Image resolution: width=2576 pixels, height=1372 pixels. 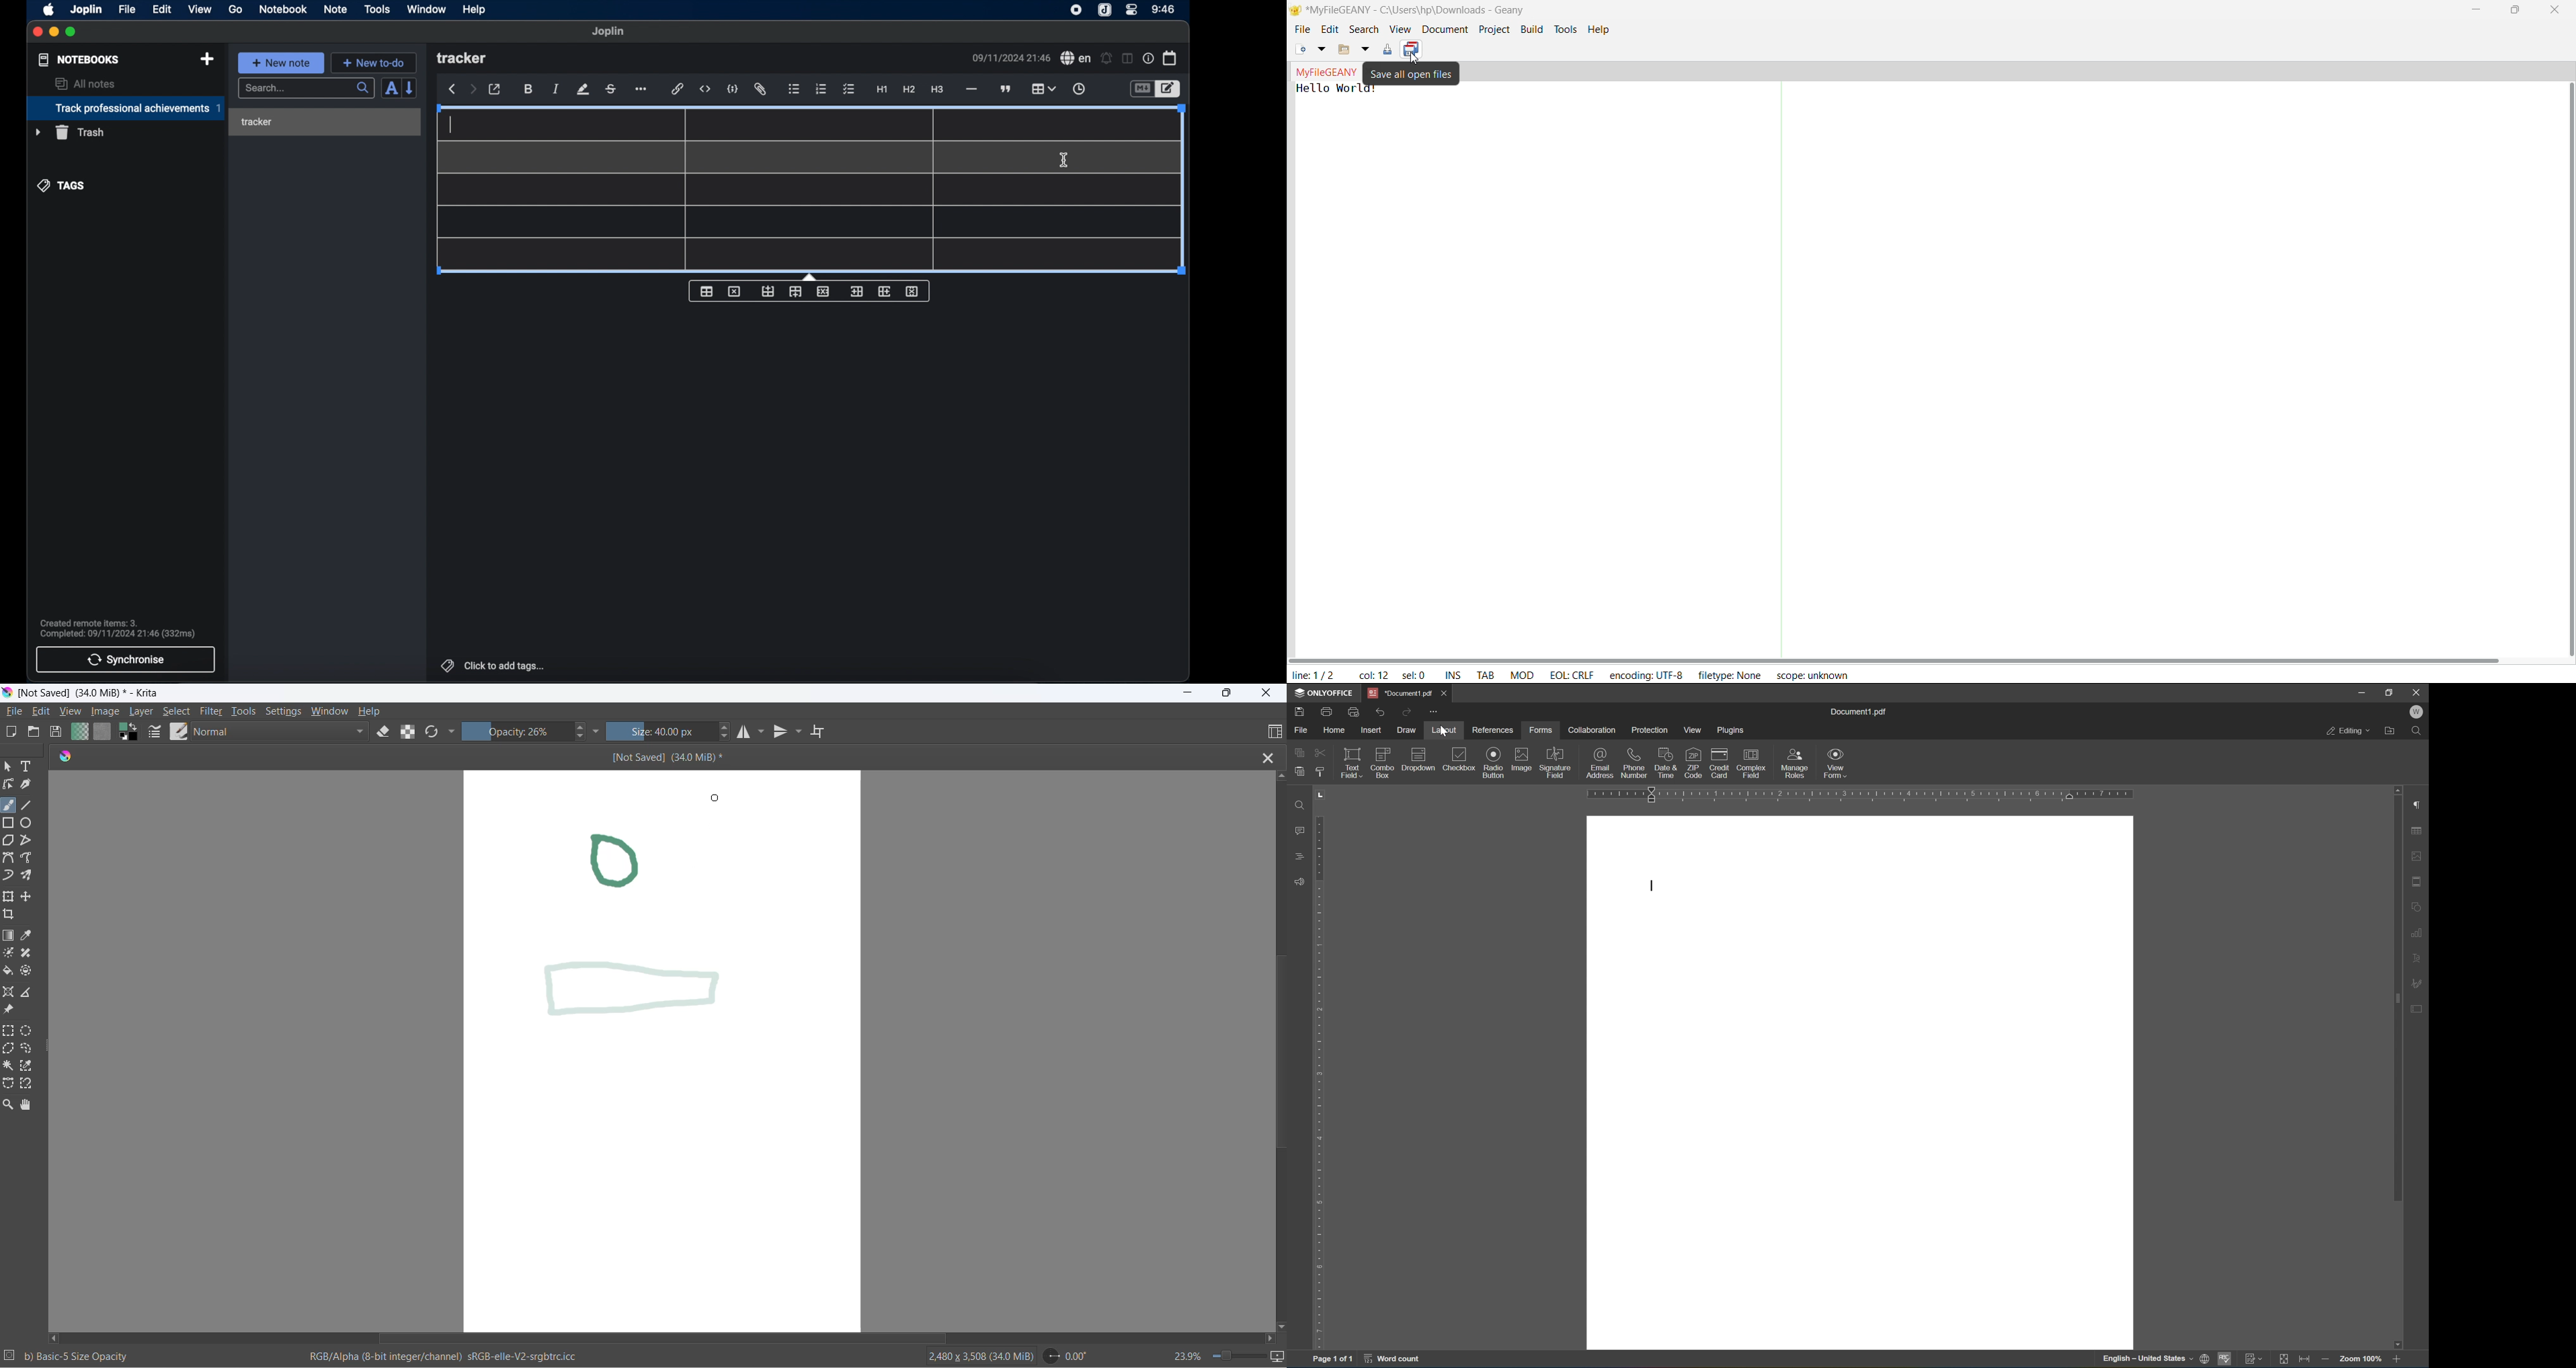 What do you see at coordinates (1265, 757) in the screenshot?
I see `close file` at bounding box center [1265, 757].